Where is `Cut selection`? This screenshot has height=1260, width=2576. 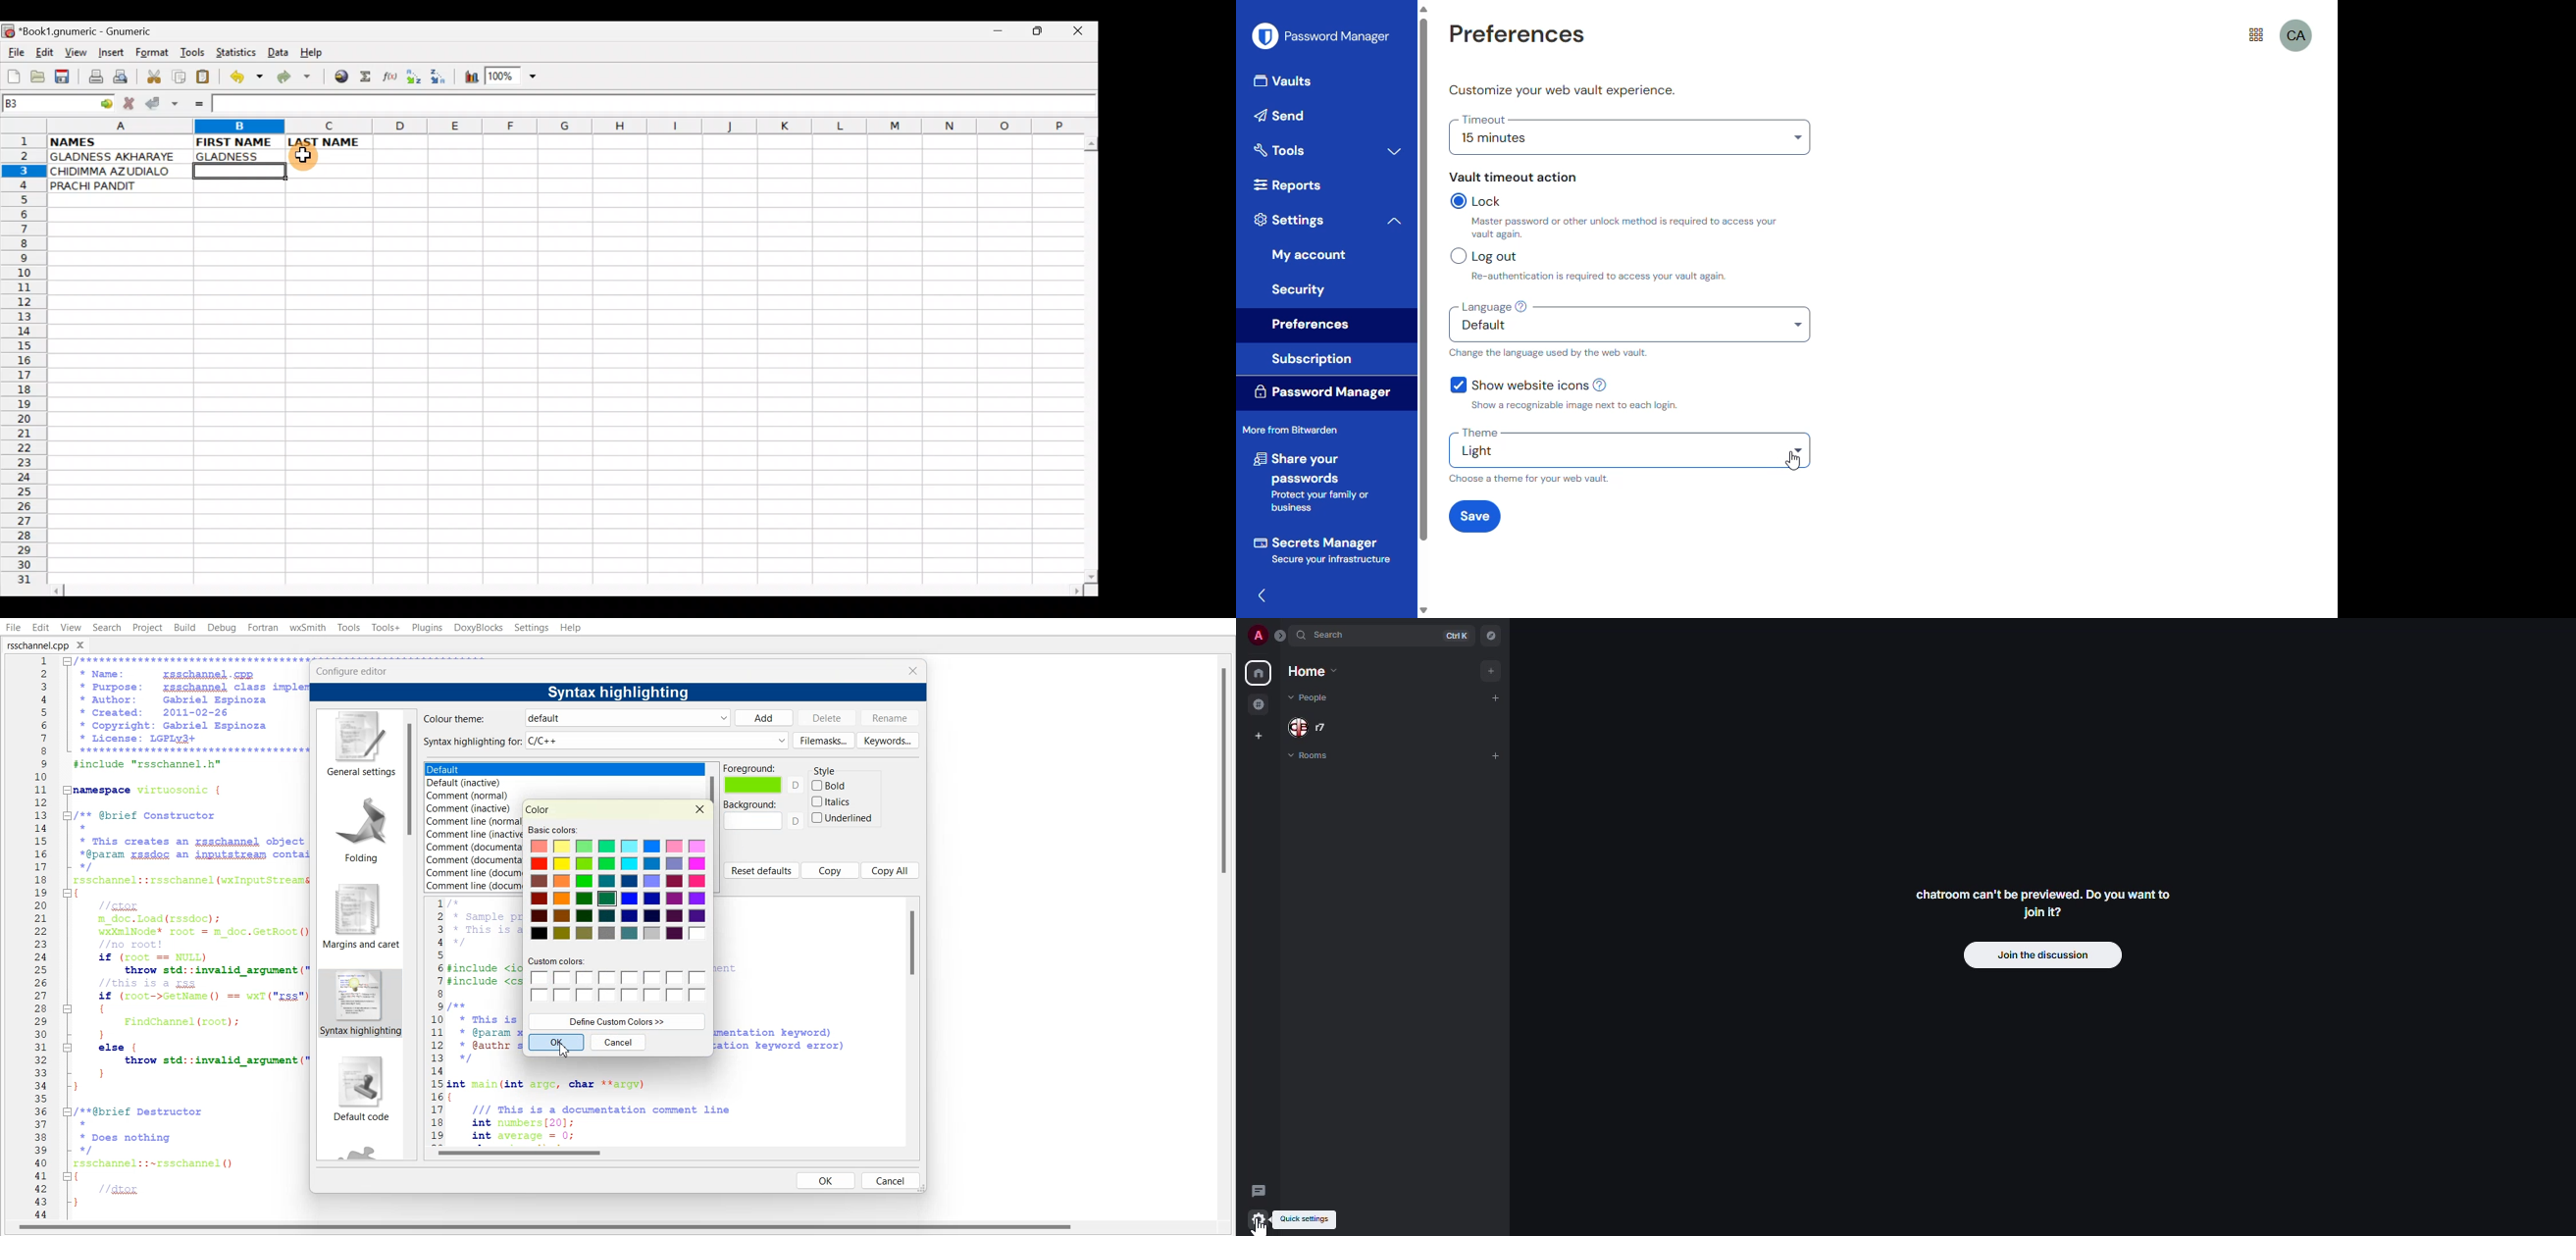 Cut selection is located at coordinates (153, 75).